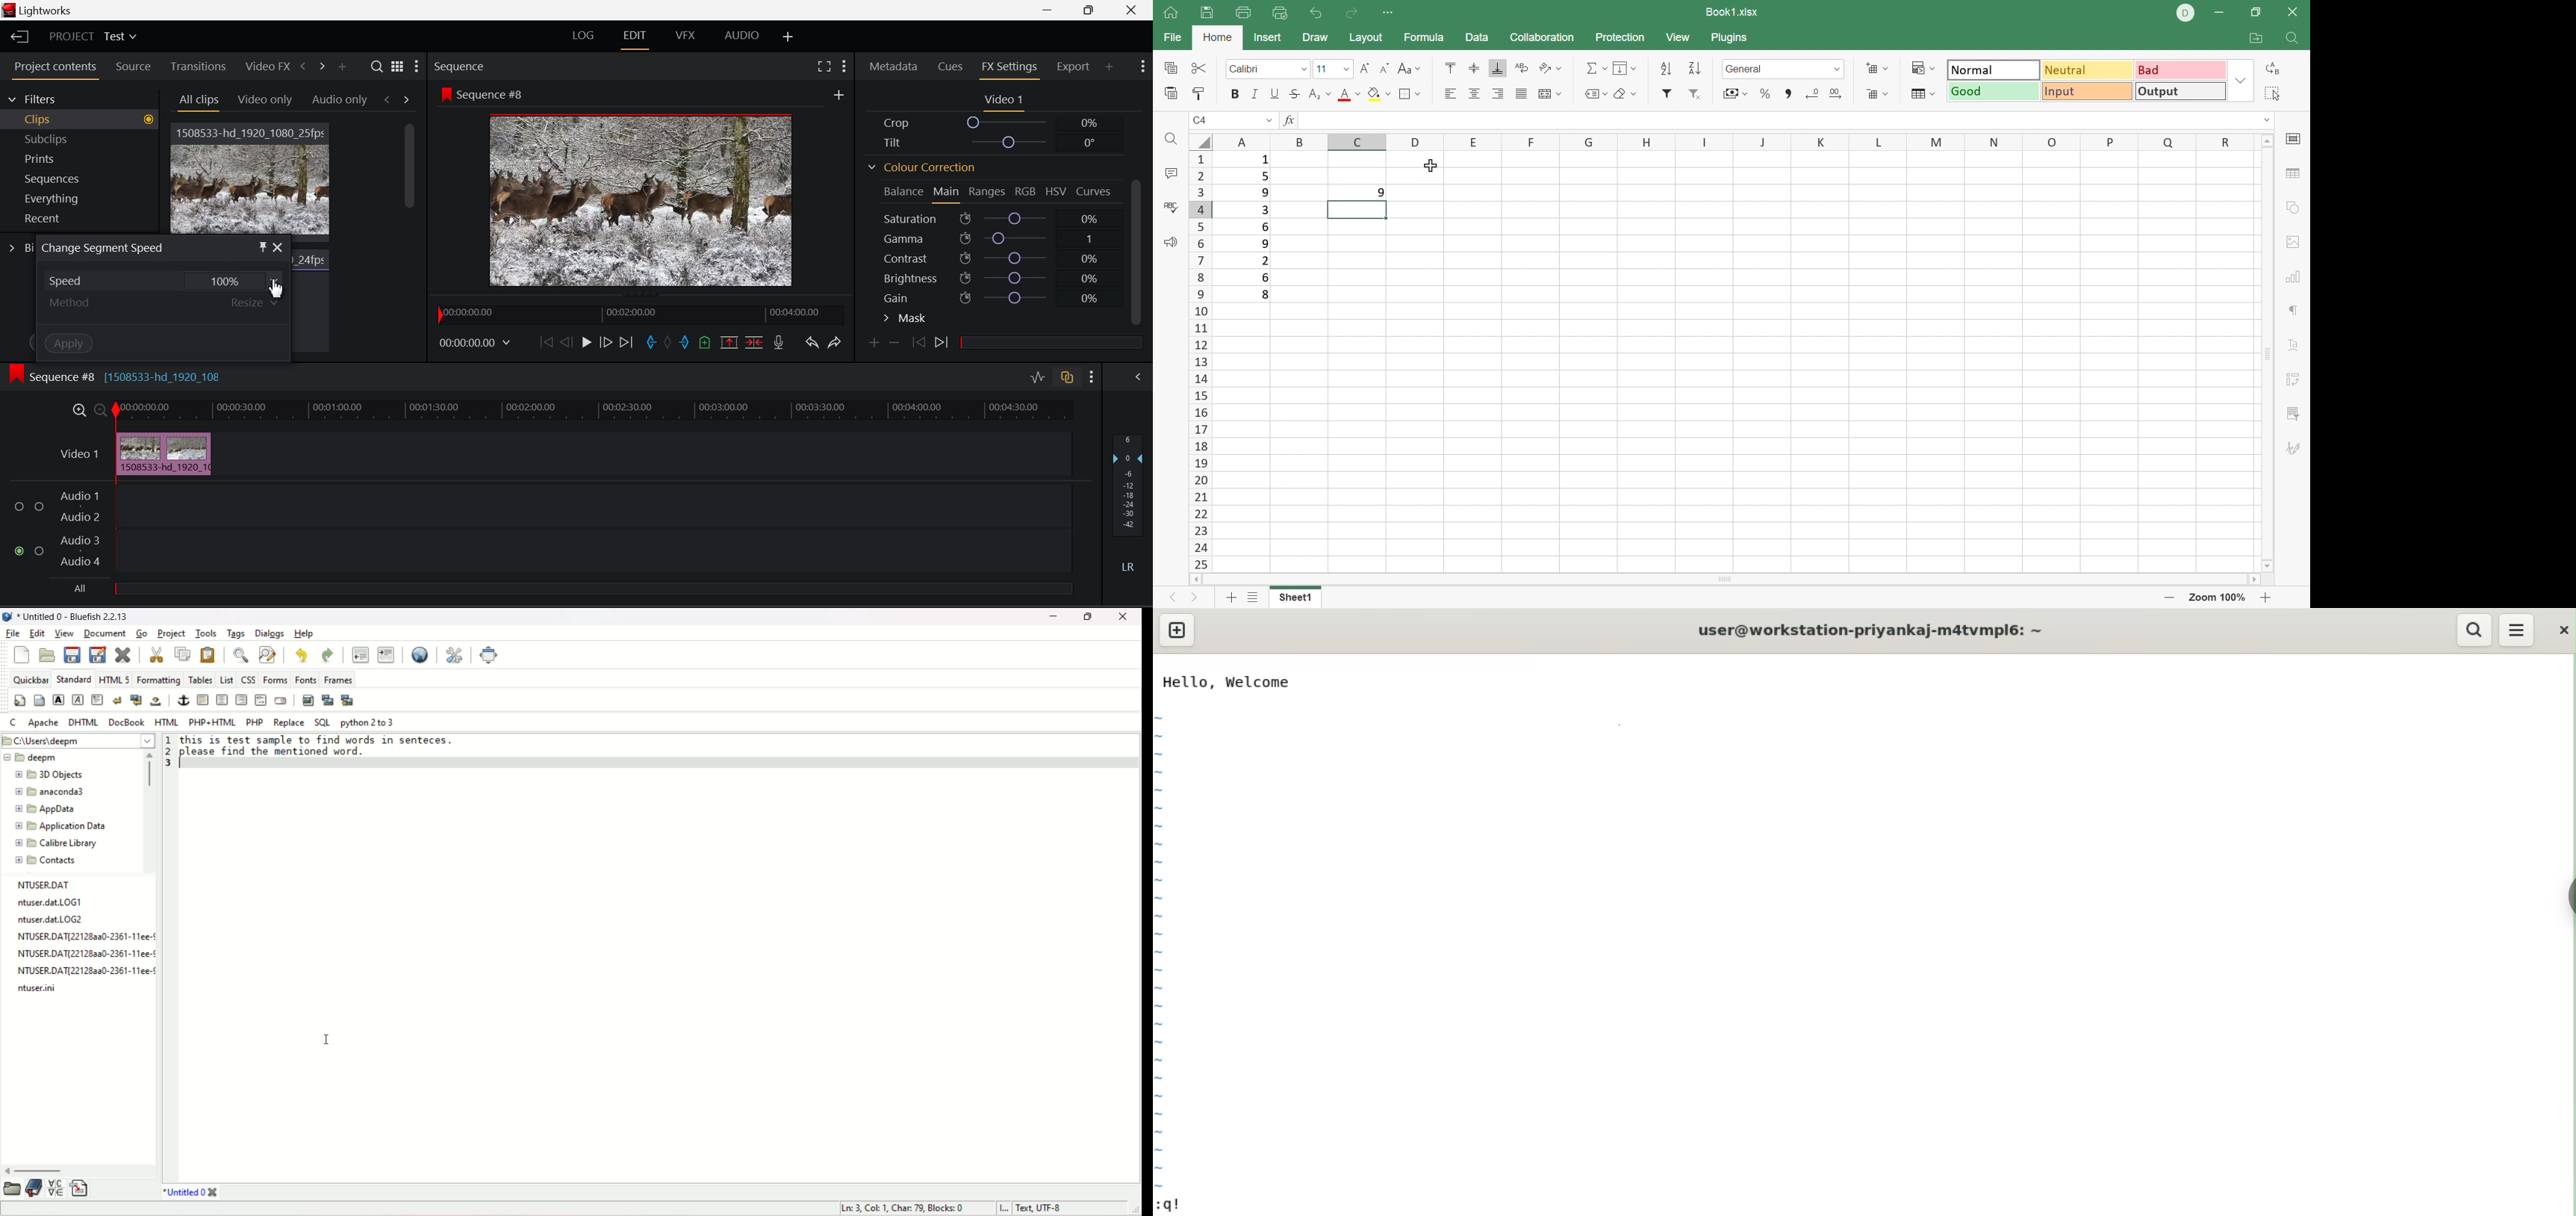 The width and height of the screenshot is (2576, 1232). What do you see at coordinates (136, 701) in the screenshot?
I see `break and clear` at bounding box center [136, 701].